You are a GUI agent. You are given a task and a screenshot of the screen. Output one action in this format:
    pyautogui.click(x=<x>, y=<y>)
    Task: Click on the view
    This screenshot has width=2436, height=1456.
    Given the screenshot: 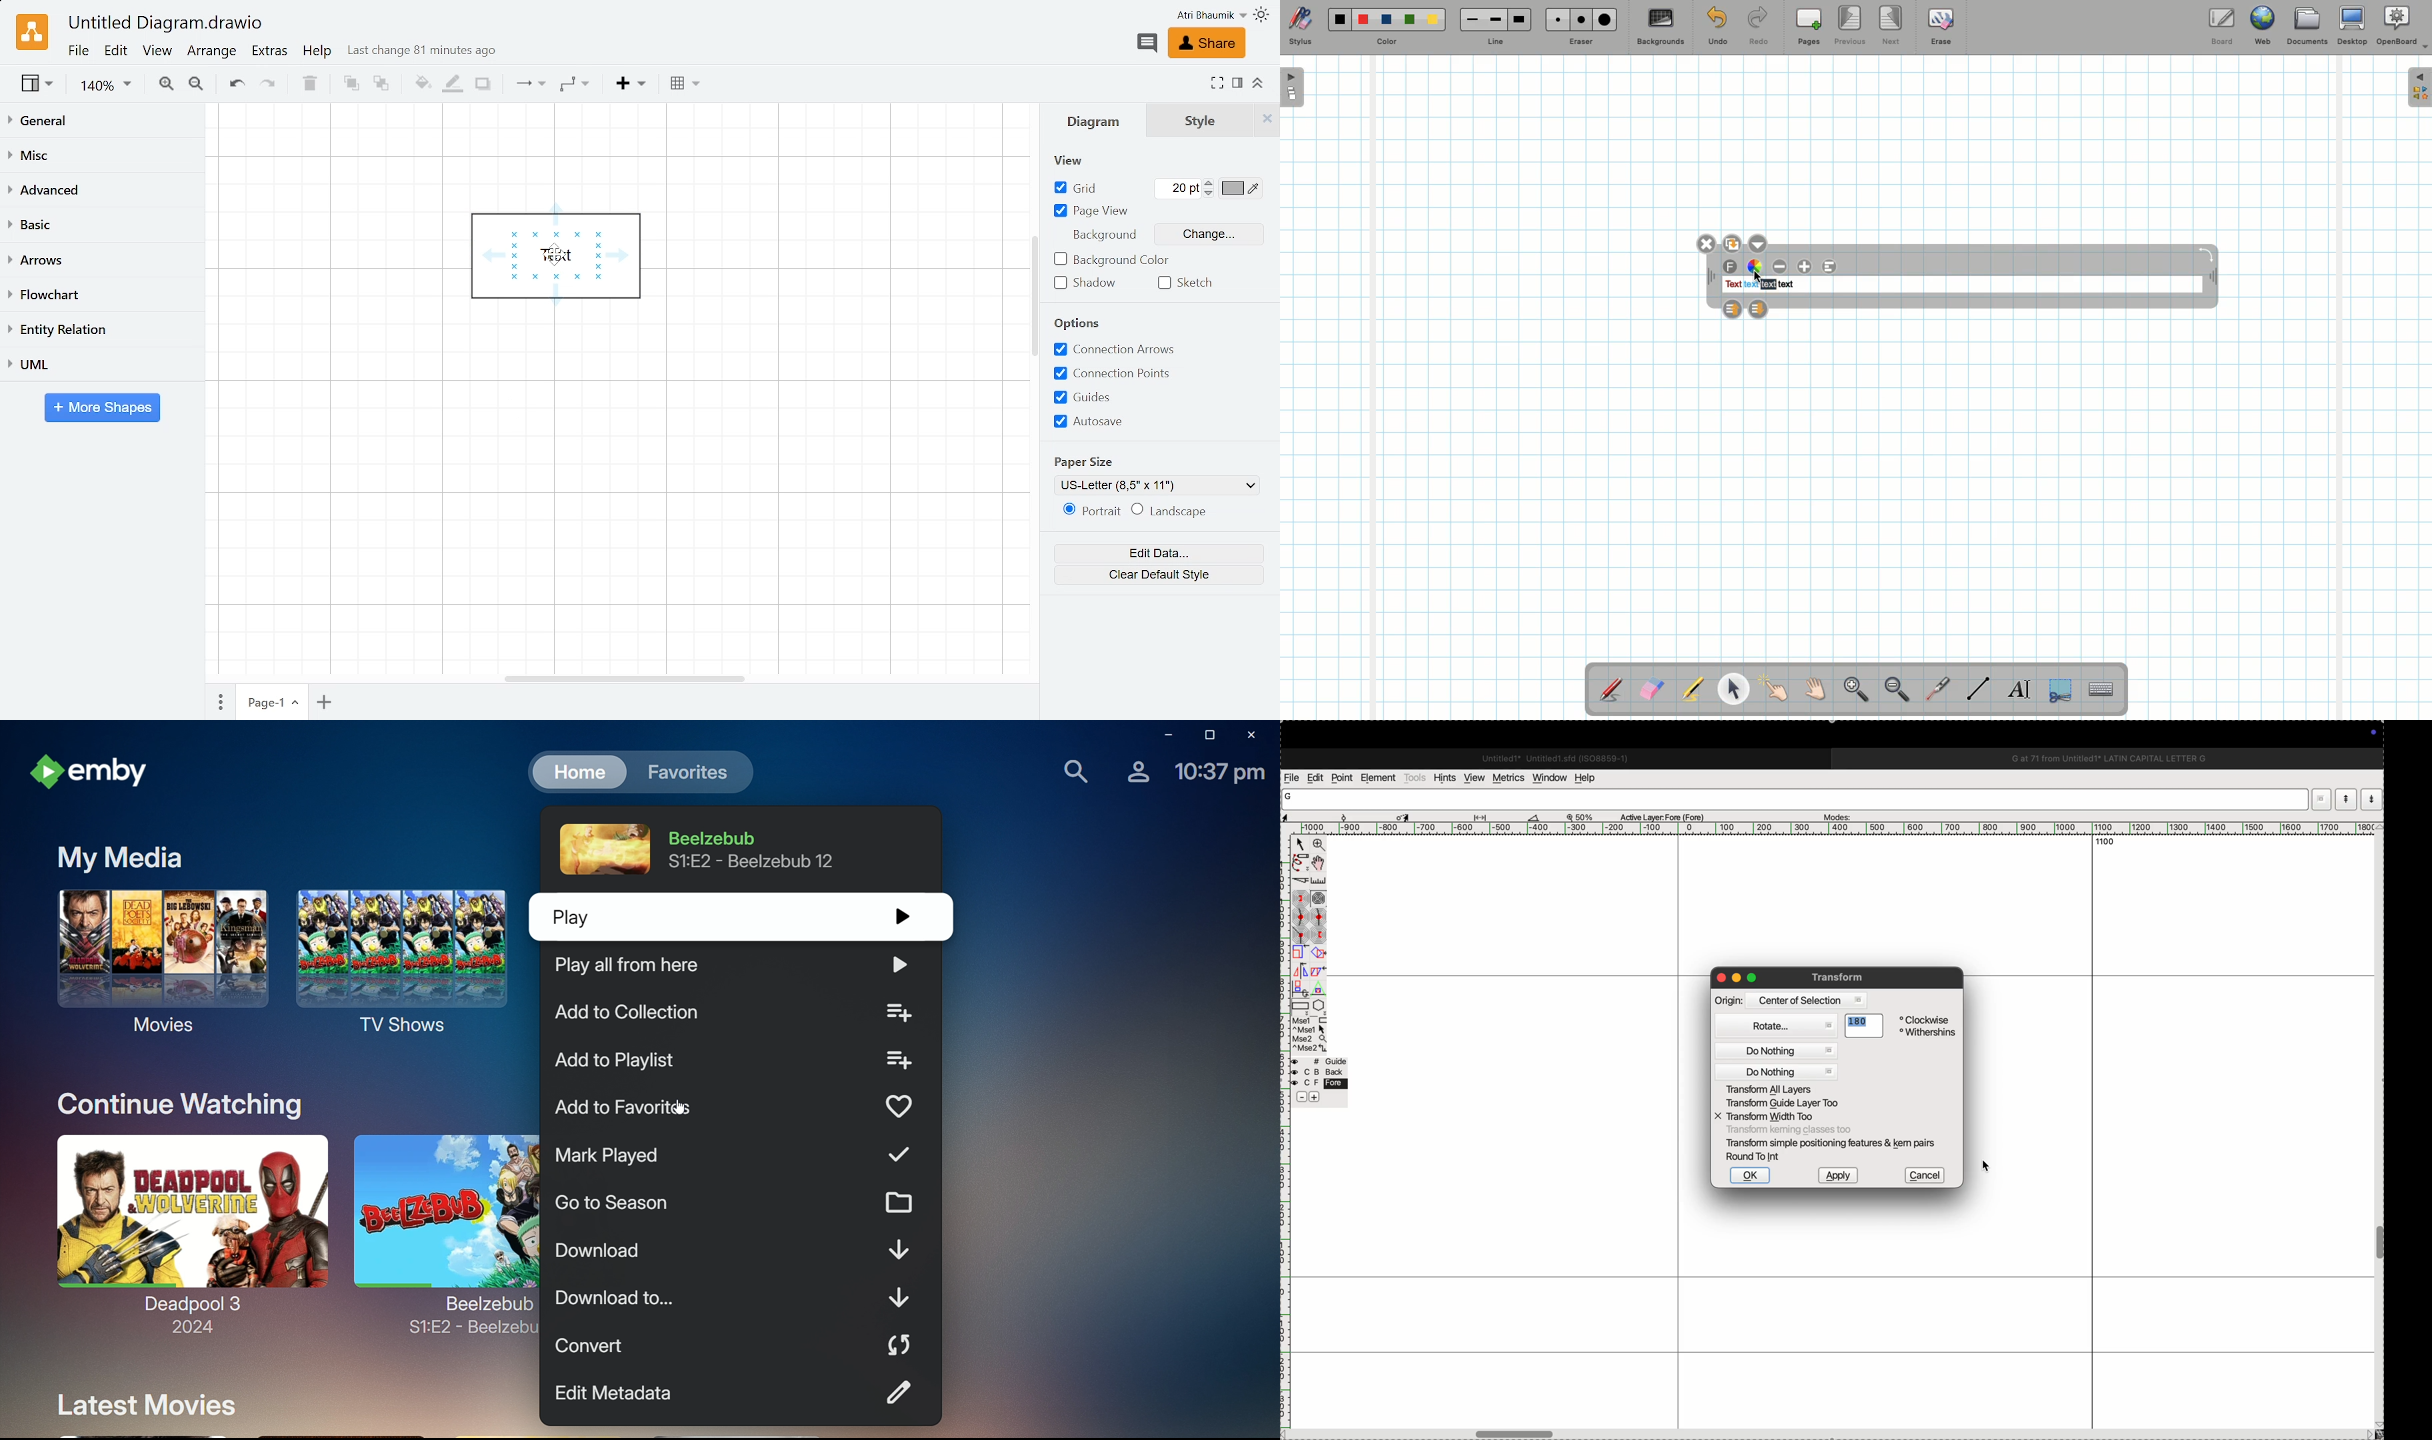 What is the action you would take?
    pyautogui.click(x=1077, y=160)
    